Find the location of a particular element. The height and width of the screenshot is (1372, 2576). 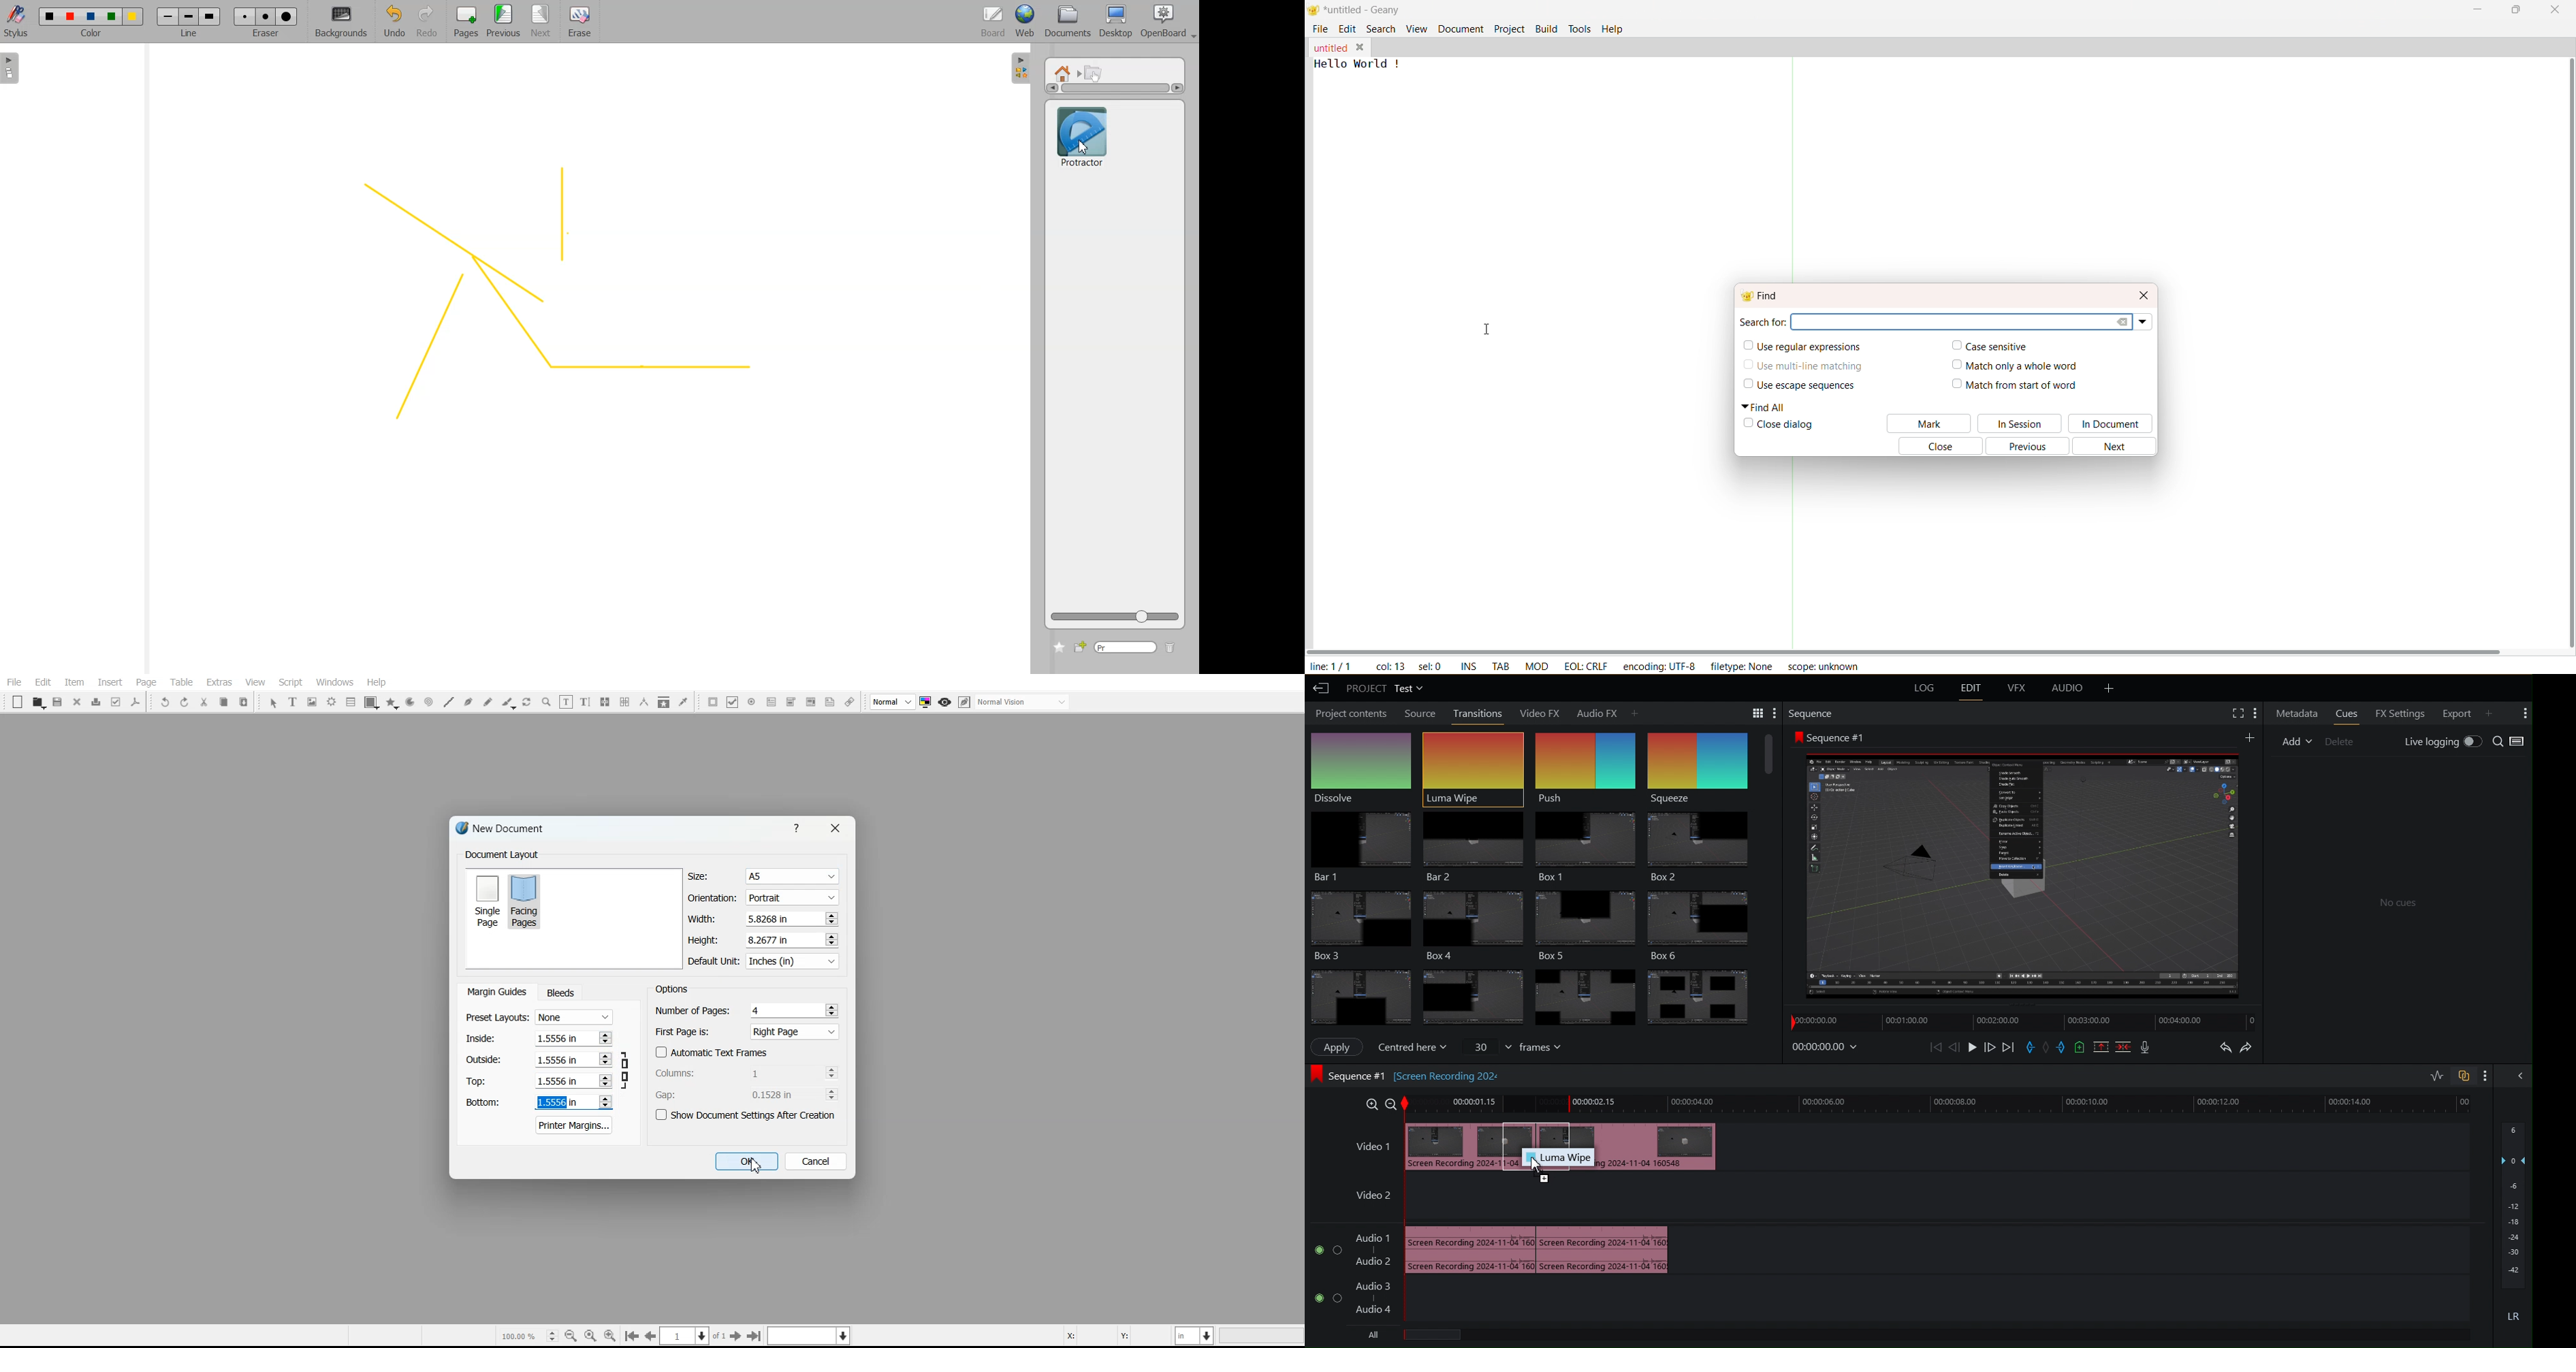

4 is located at coordinates (758, 1010).